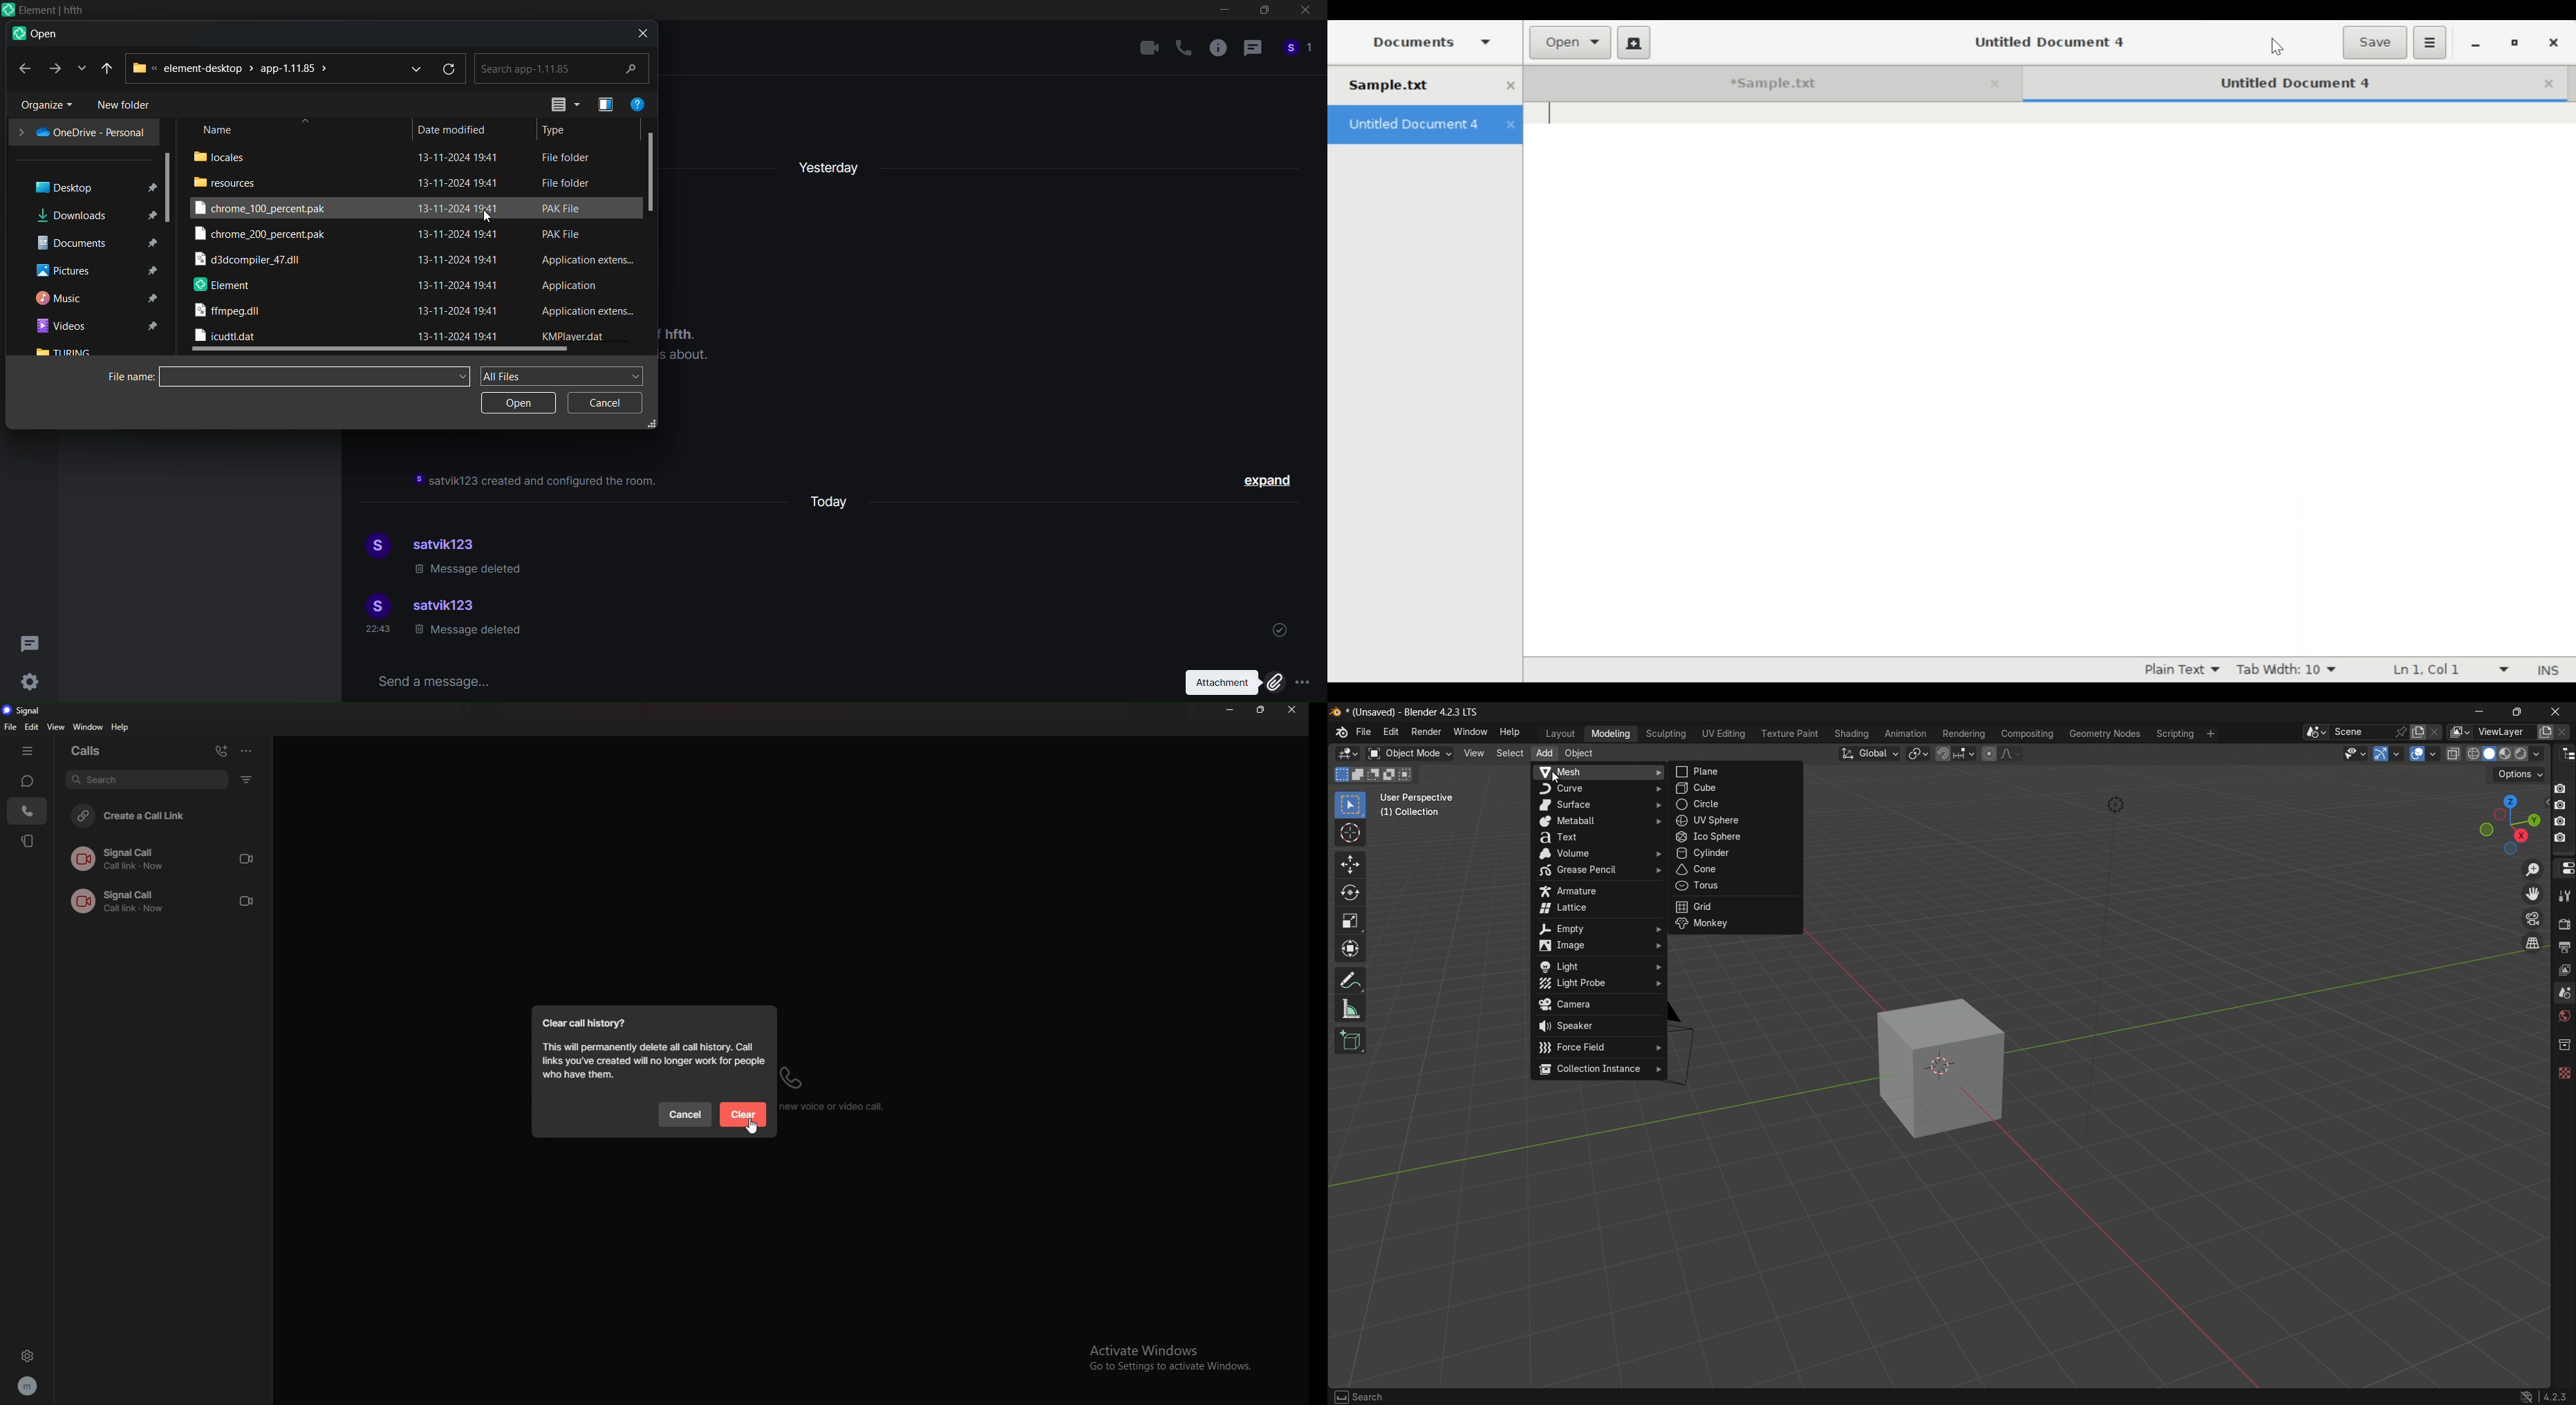 The image size is (2576, 1428). I want to click on maximize, so click(1262, 13).